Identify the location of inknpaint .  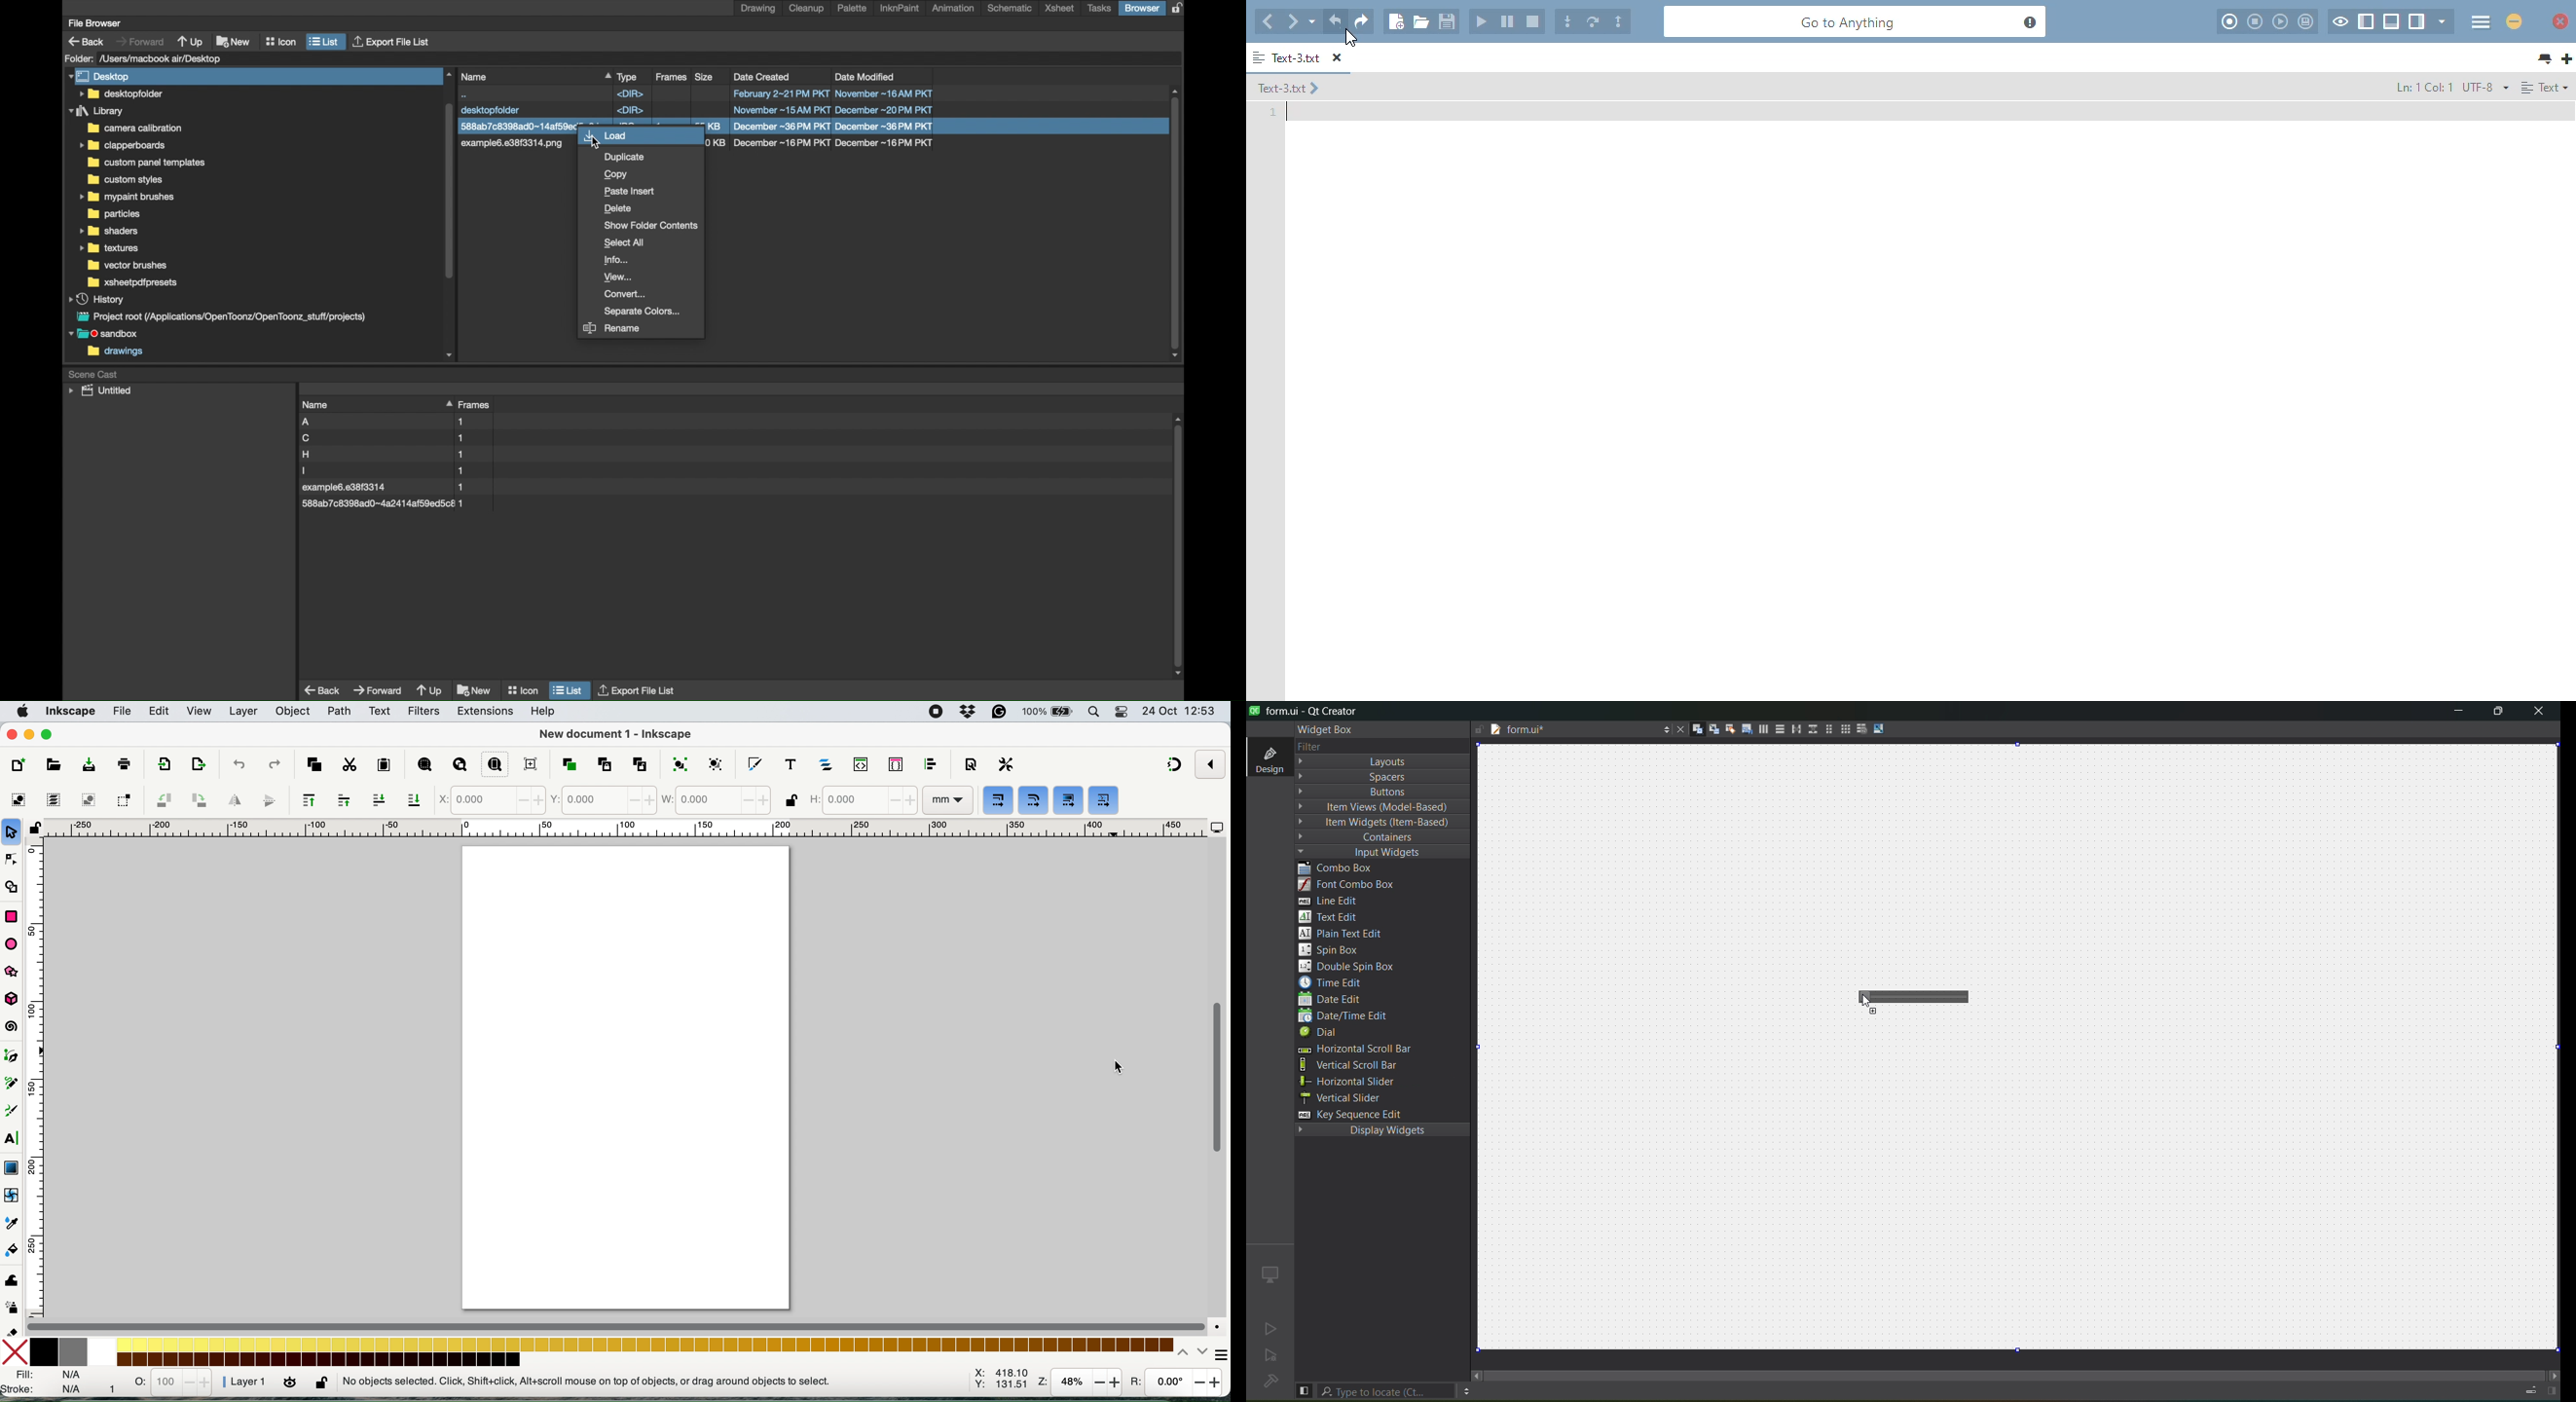
(900, 8).